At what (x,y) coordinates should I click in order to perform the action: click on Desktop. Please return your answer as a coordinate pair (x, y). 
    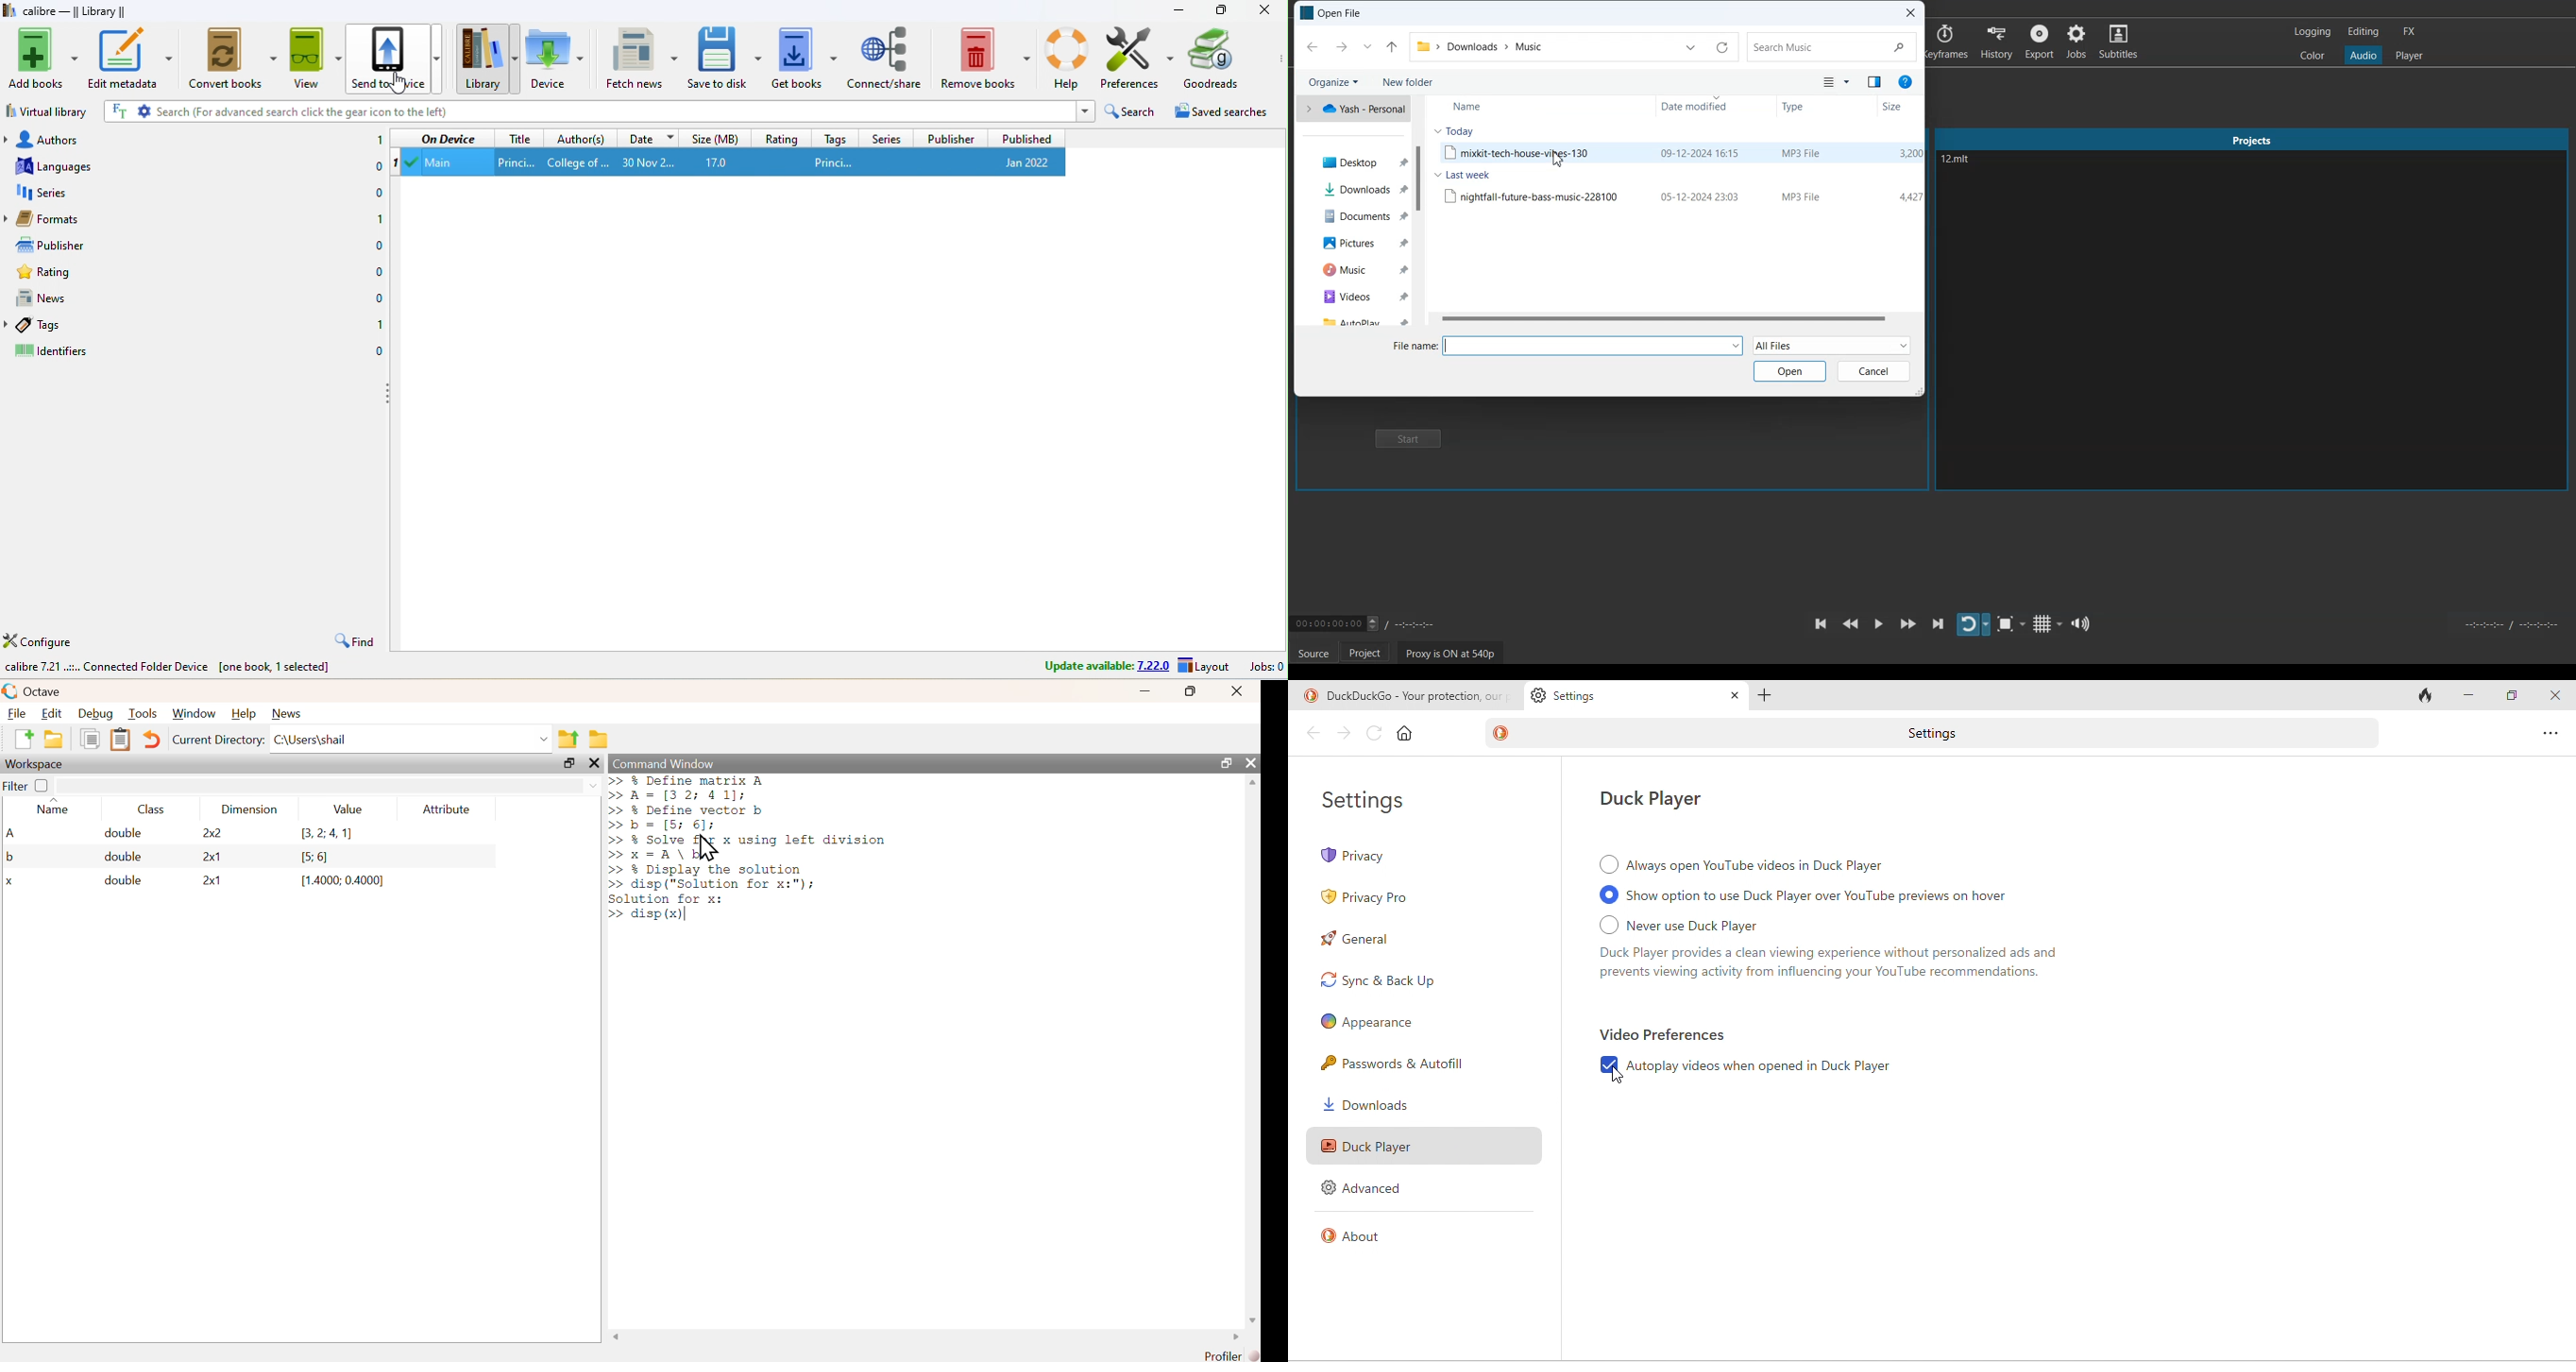
    Looking at the image, I should click on (1352, 161).